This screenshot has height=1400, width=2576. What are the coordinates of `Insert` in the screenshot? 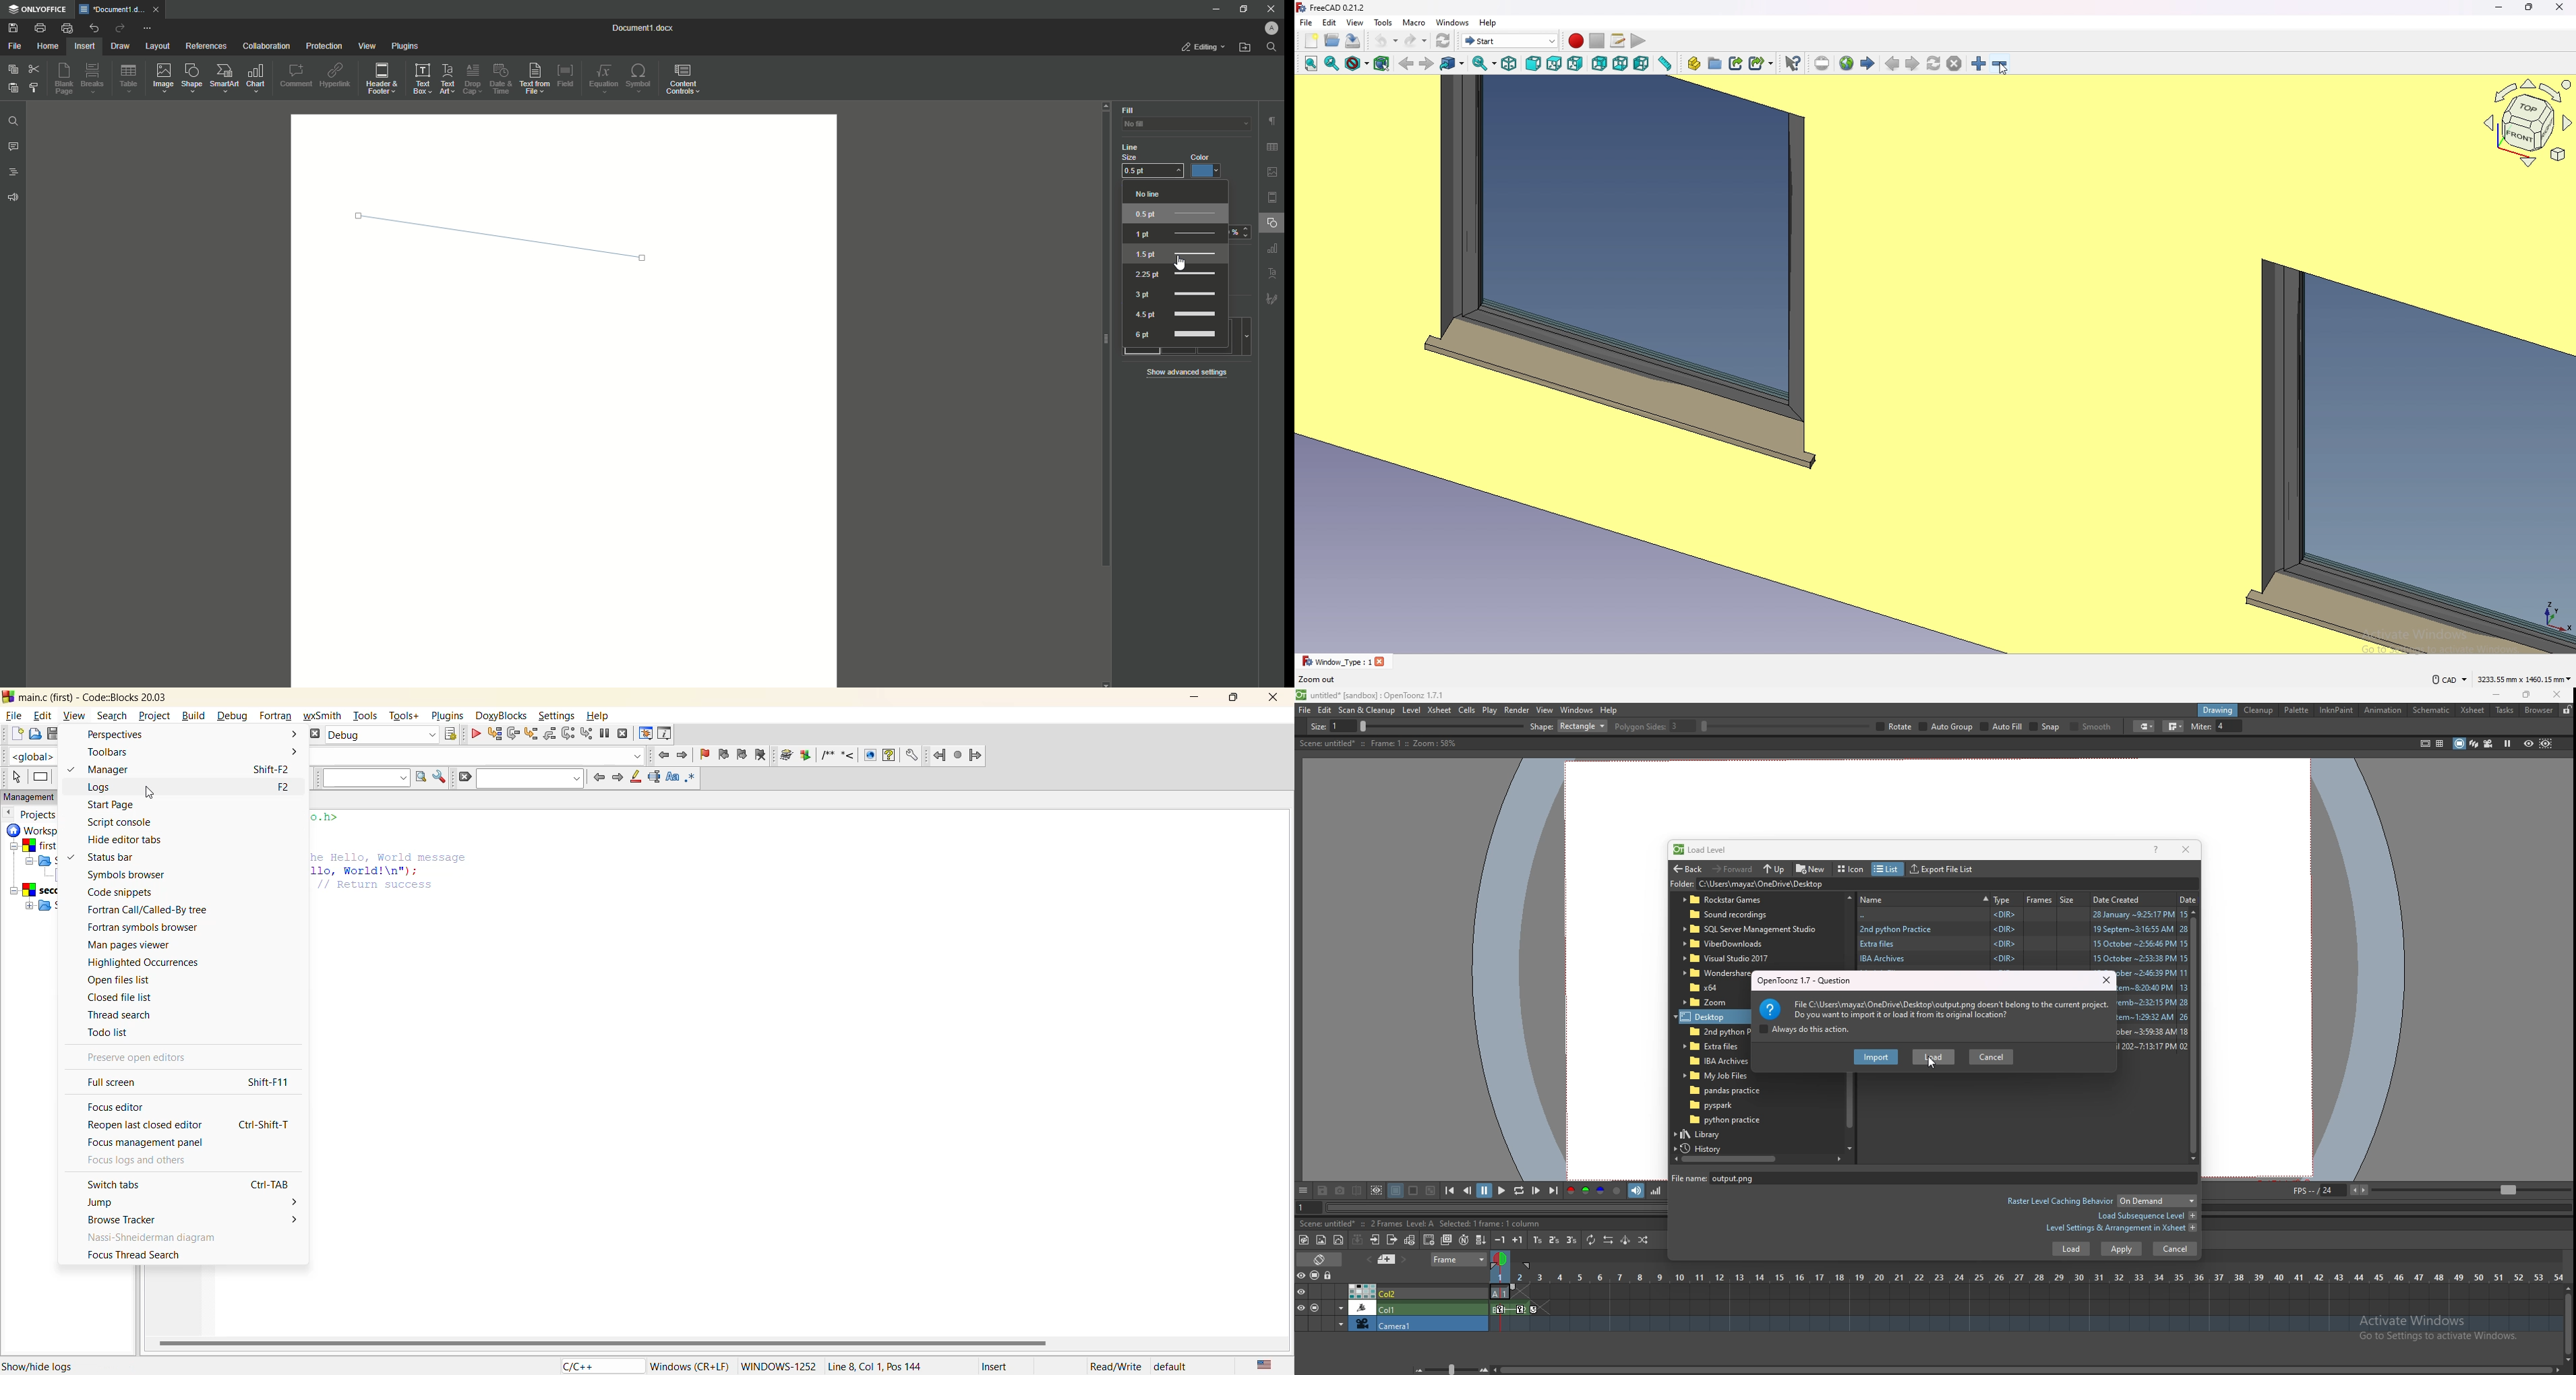 It's located at (997, 1366).